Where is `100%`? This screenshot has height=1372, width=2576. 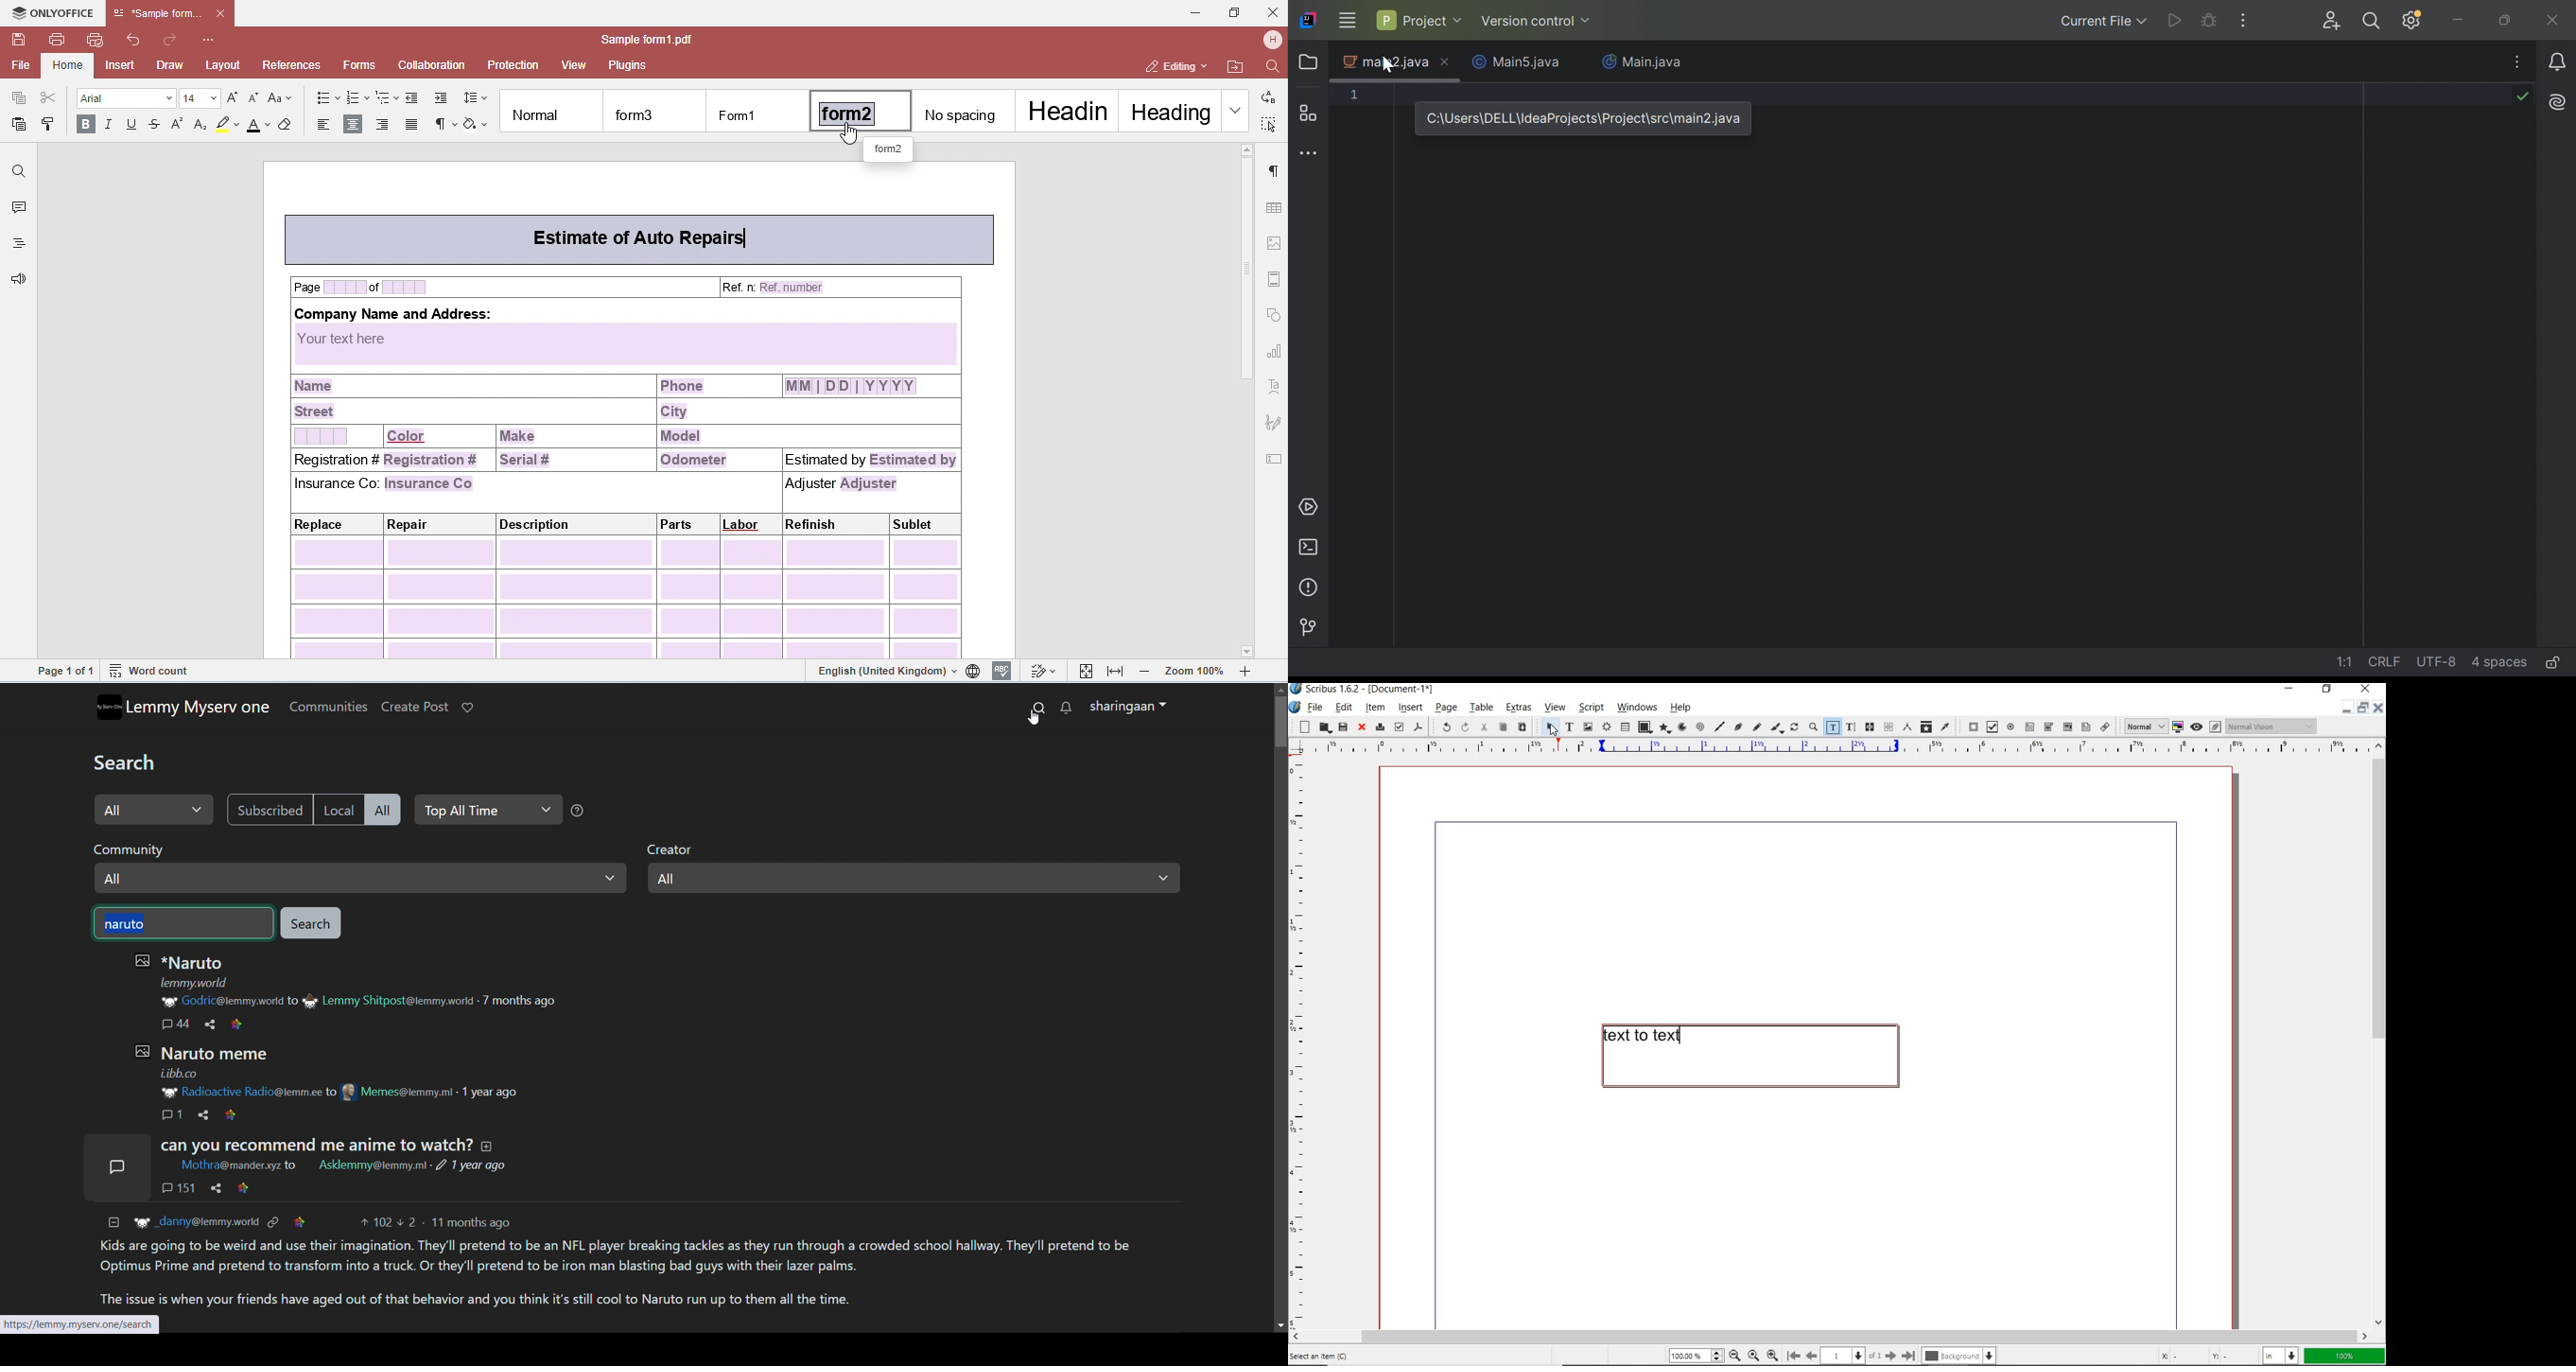 100% is located at coordinates (2346, 1356).